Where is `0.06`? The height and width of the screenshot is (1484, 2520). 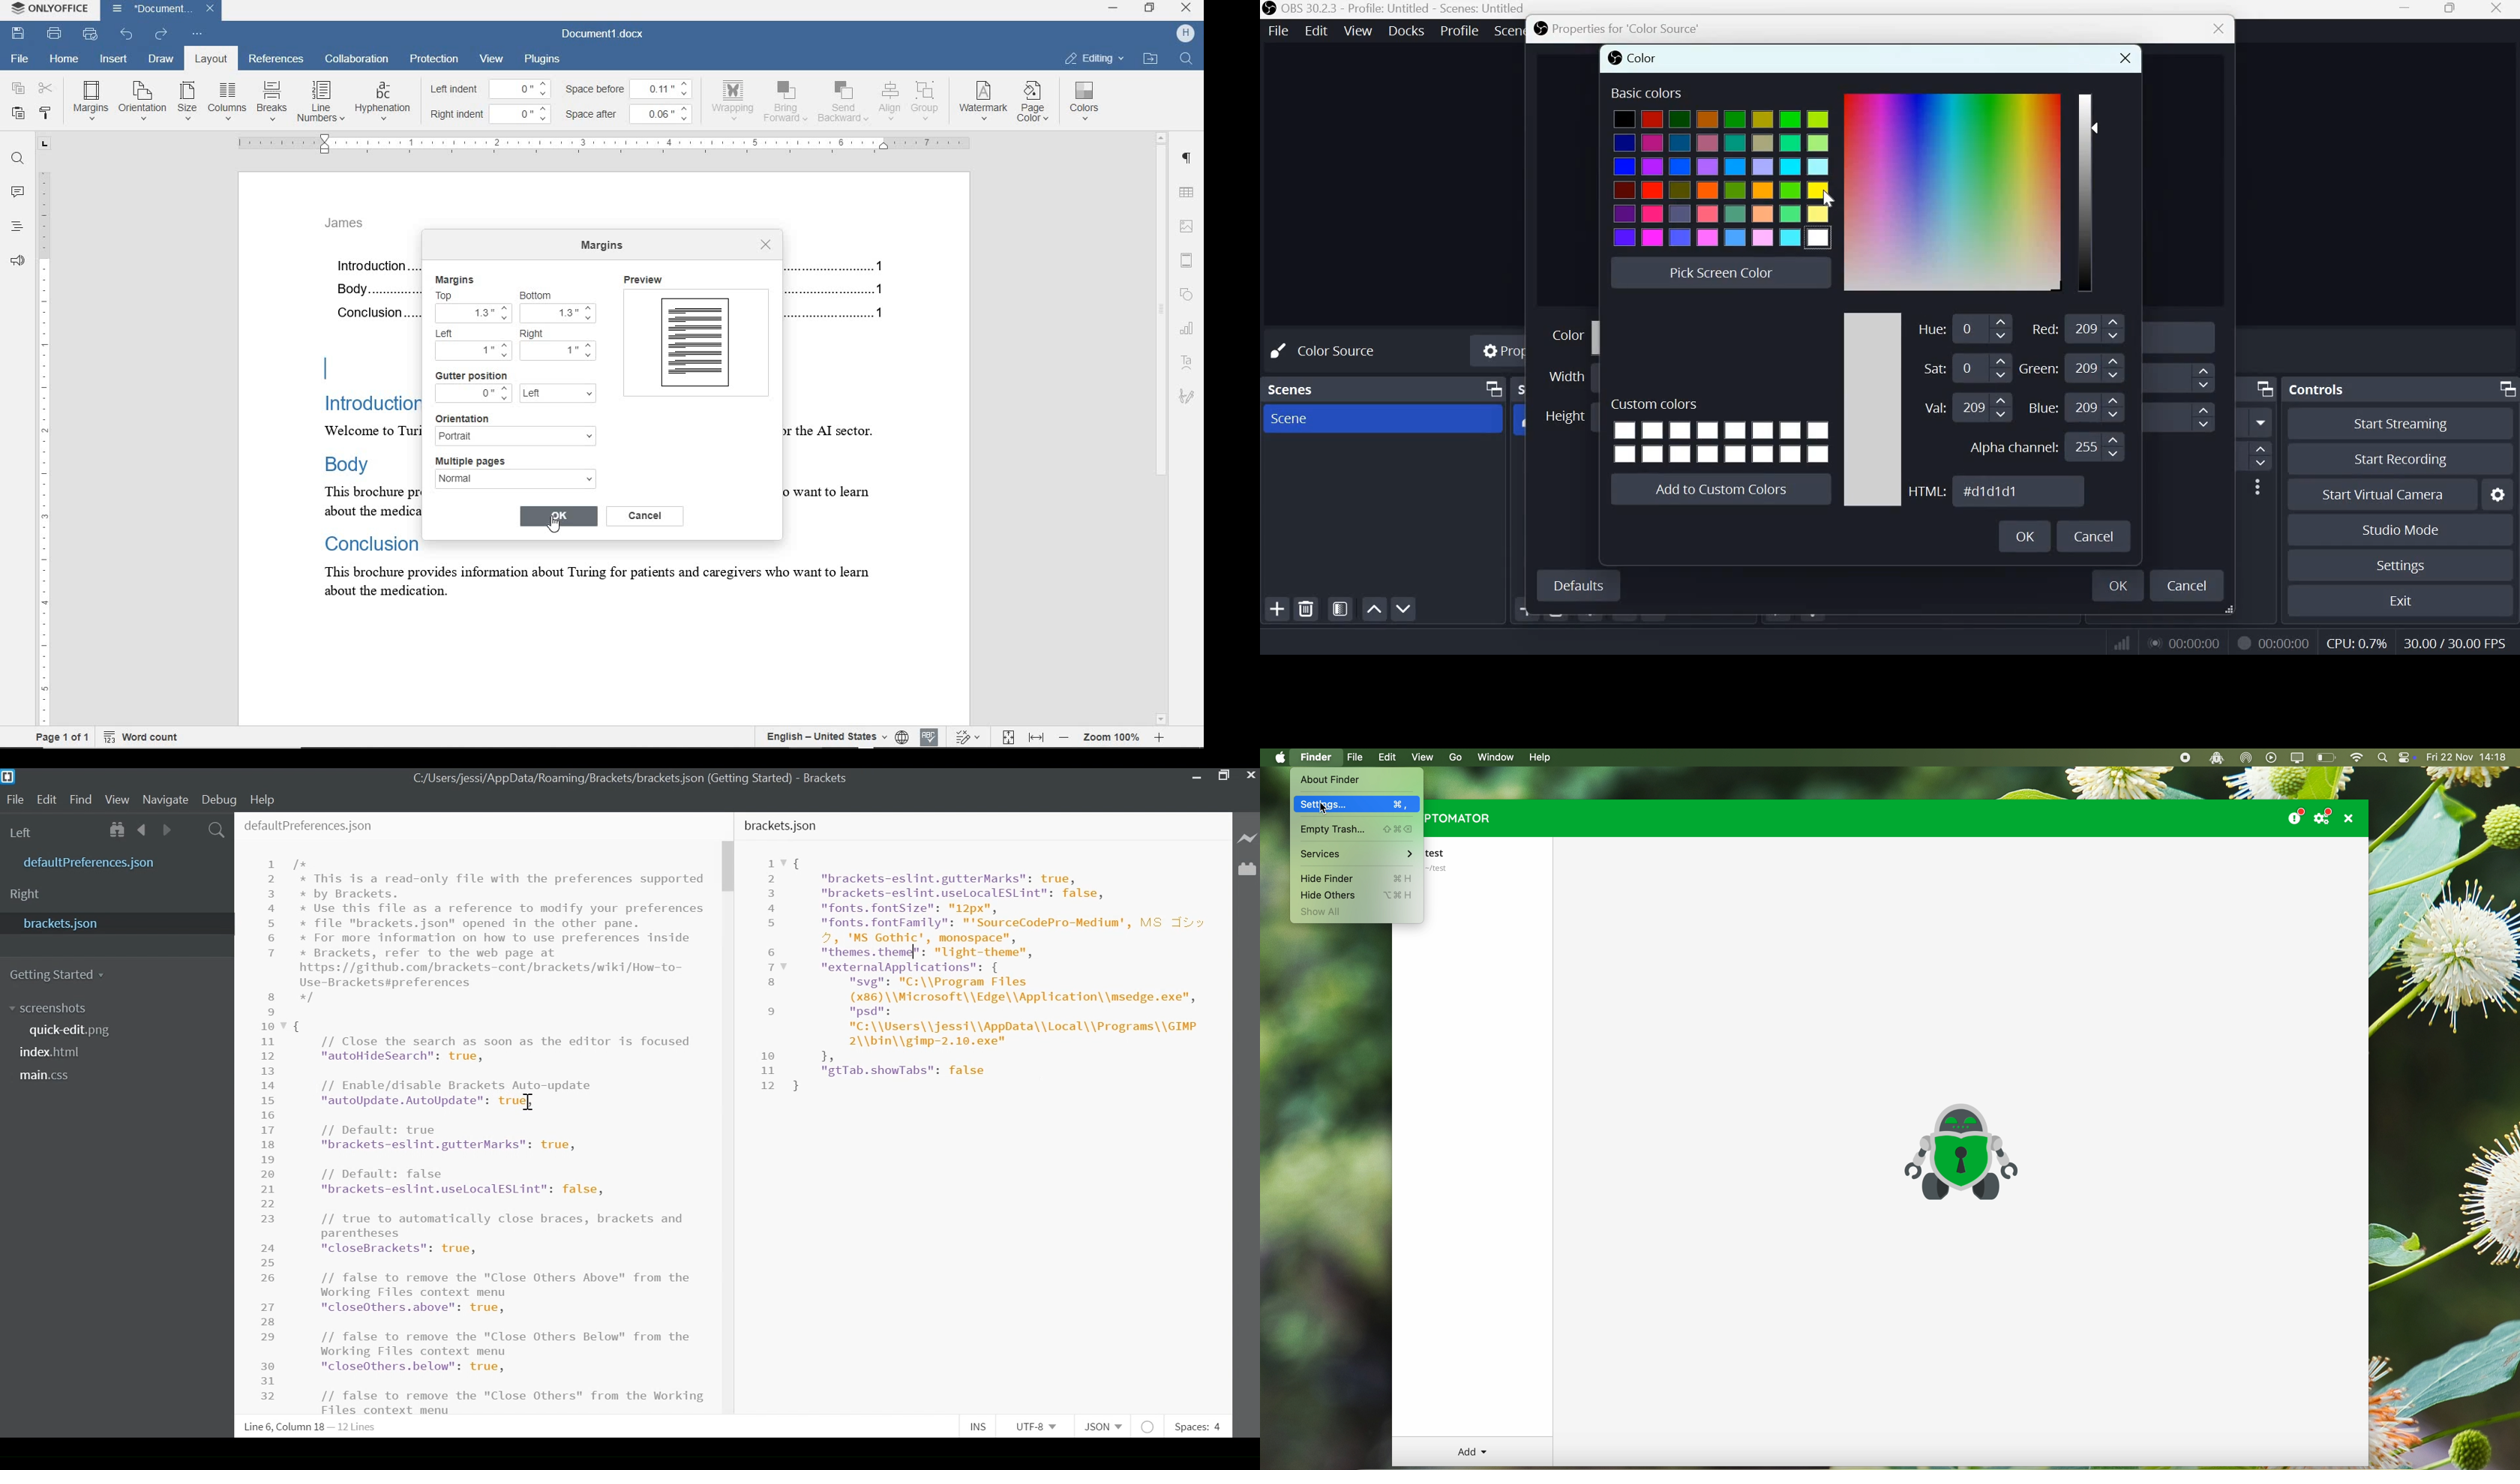
0.06 is located at coordinates (665, 113).